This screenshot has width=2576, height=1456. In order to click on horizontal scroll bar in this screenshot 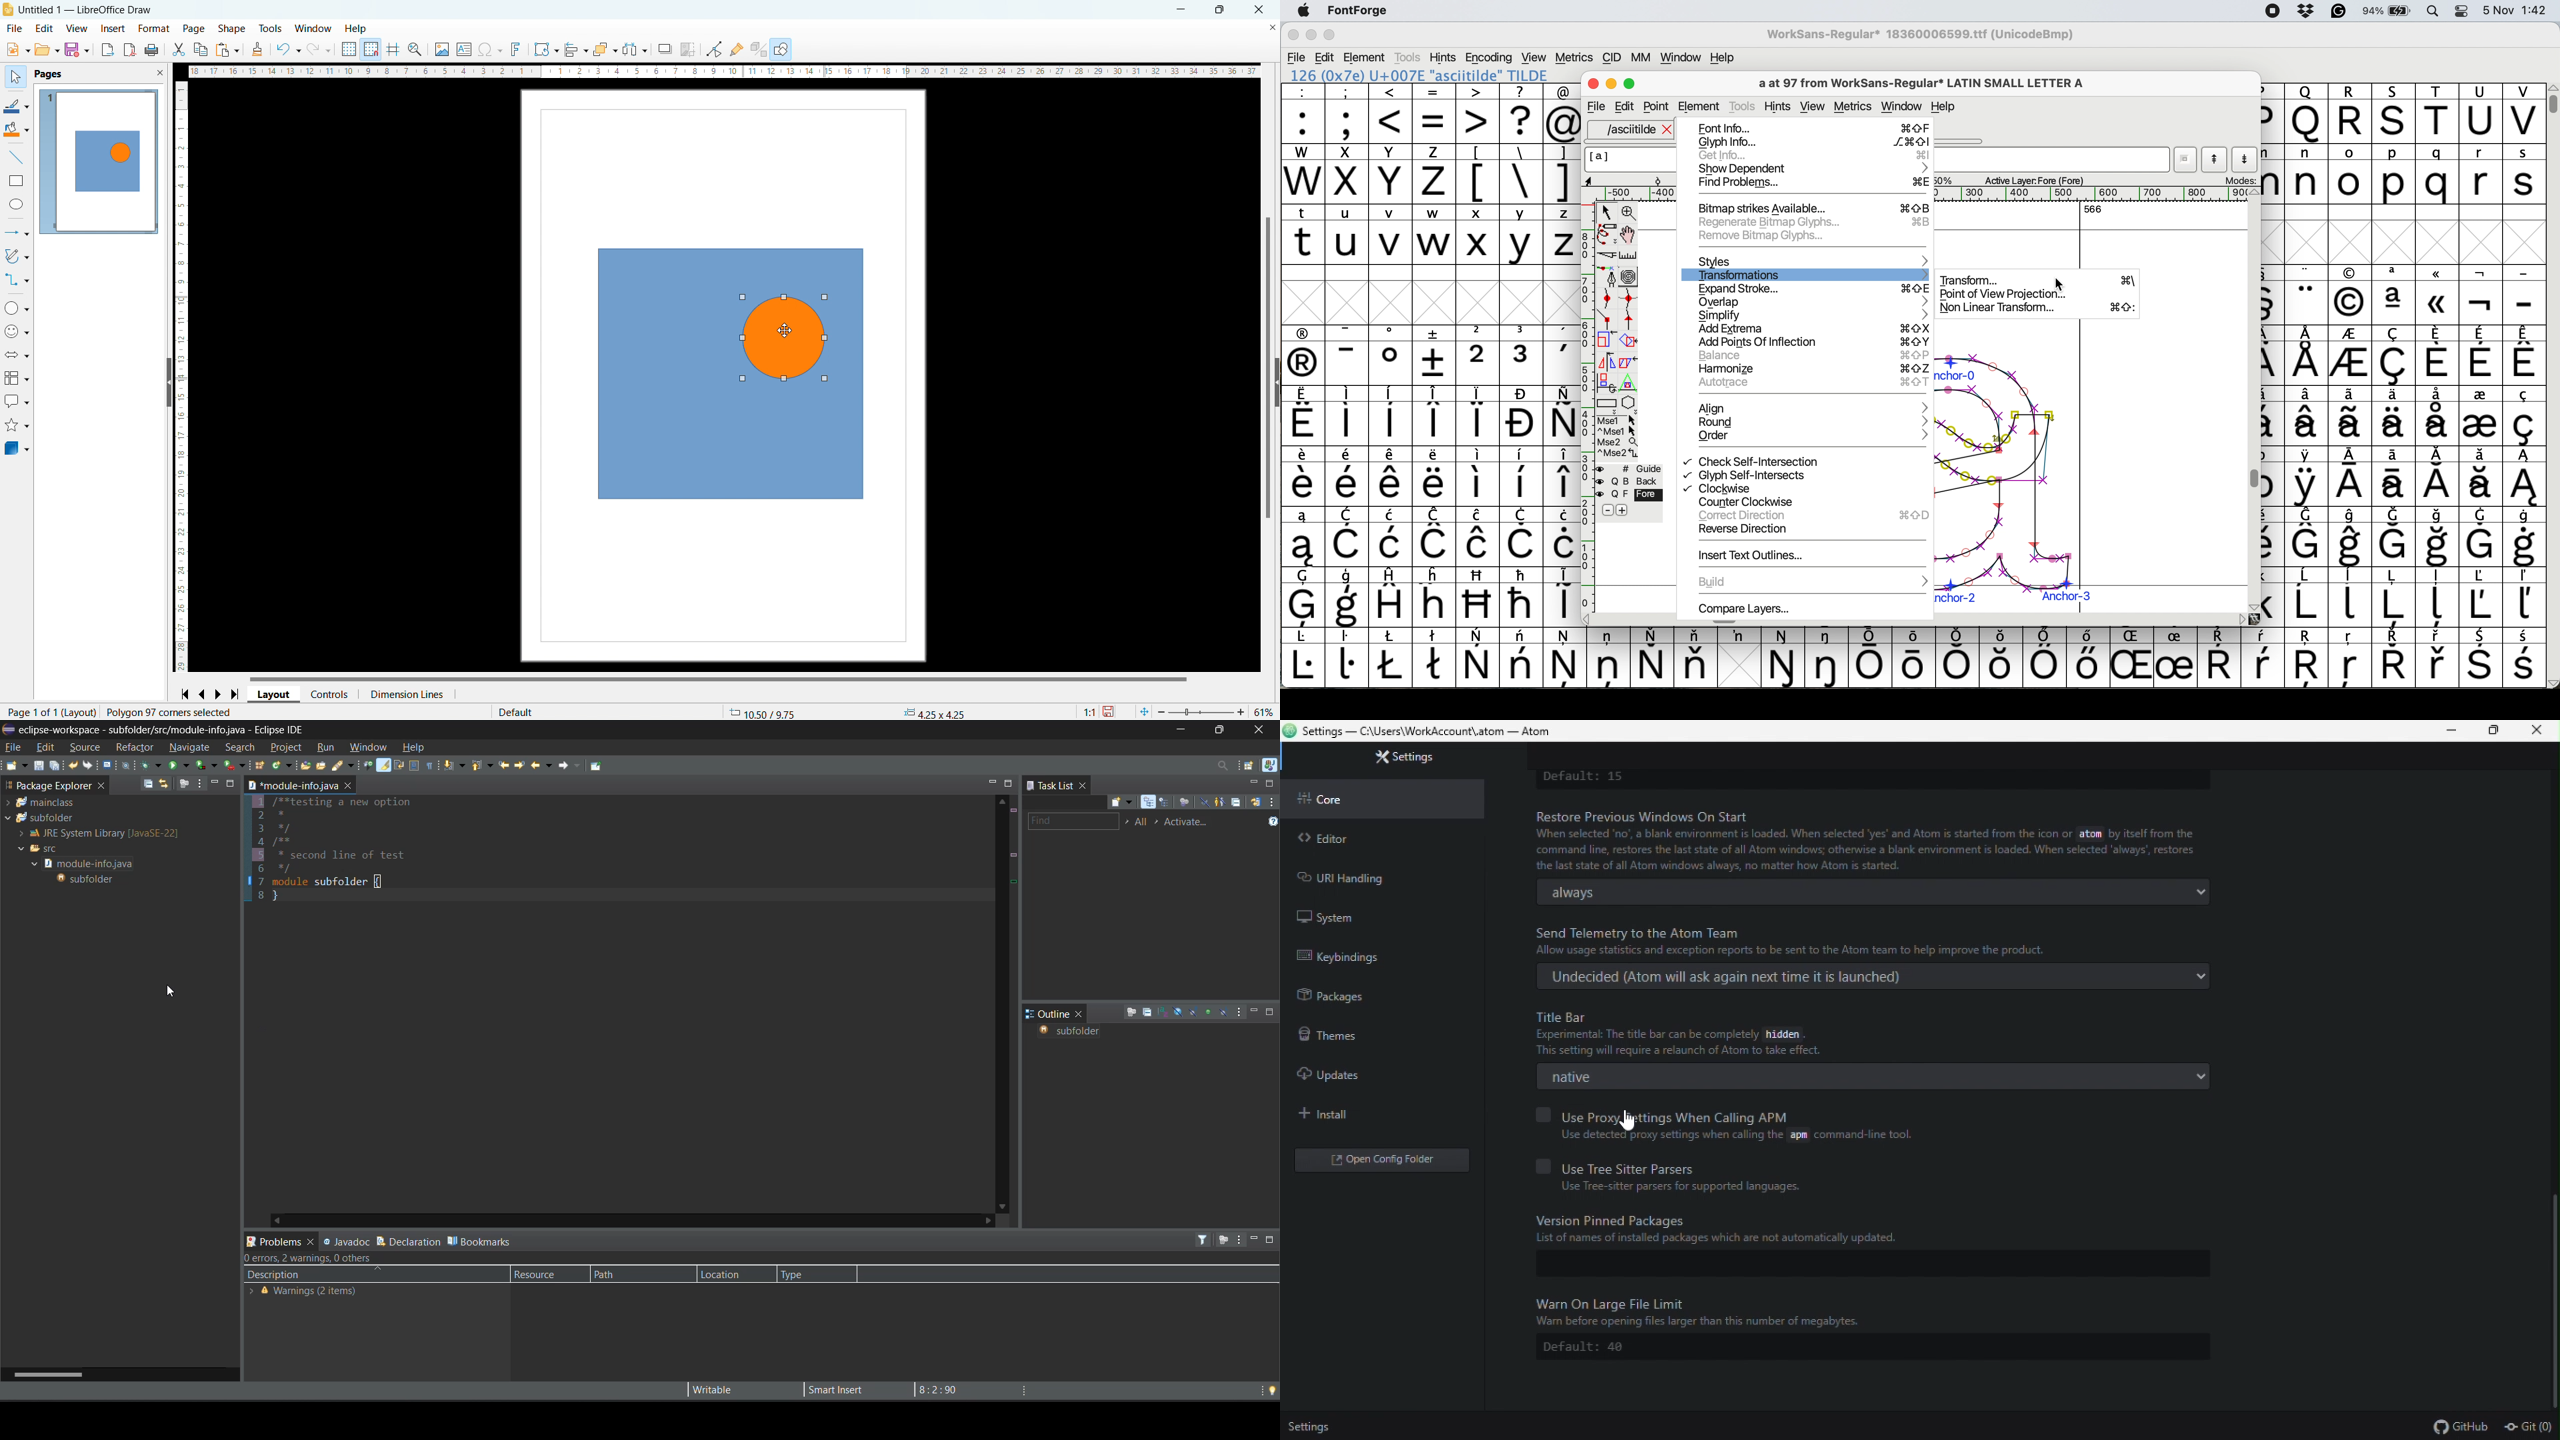, I will do `click(45, 1375)`.